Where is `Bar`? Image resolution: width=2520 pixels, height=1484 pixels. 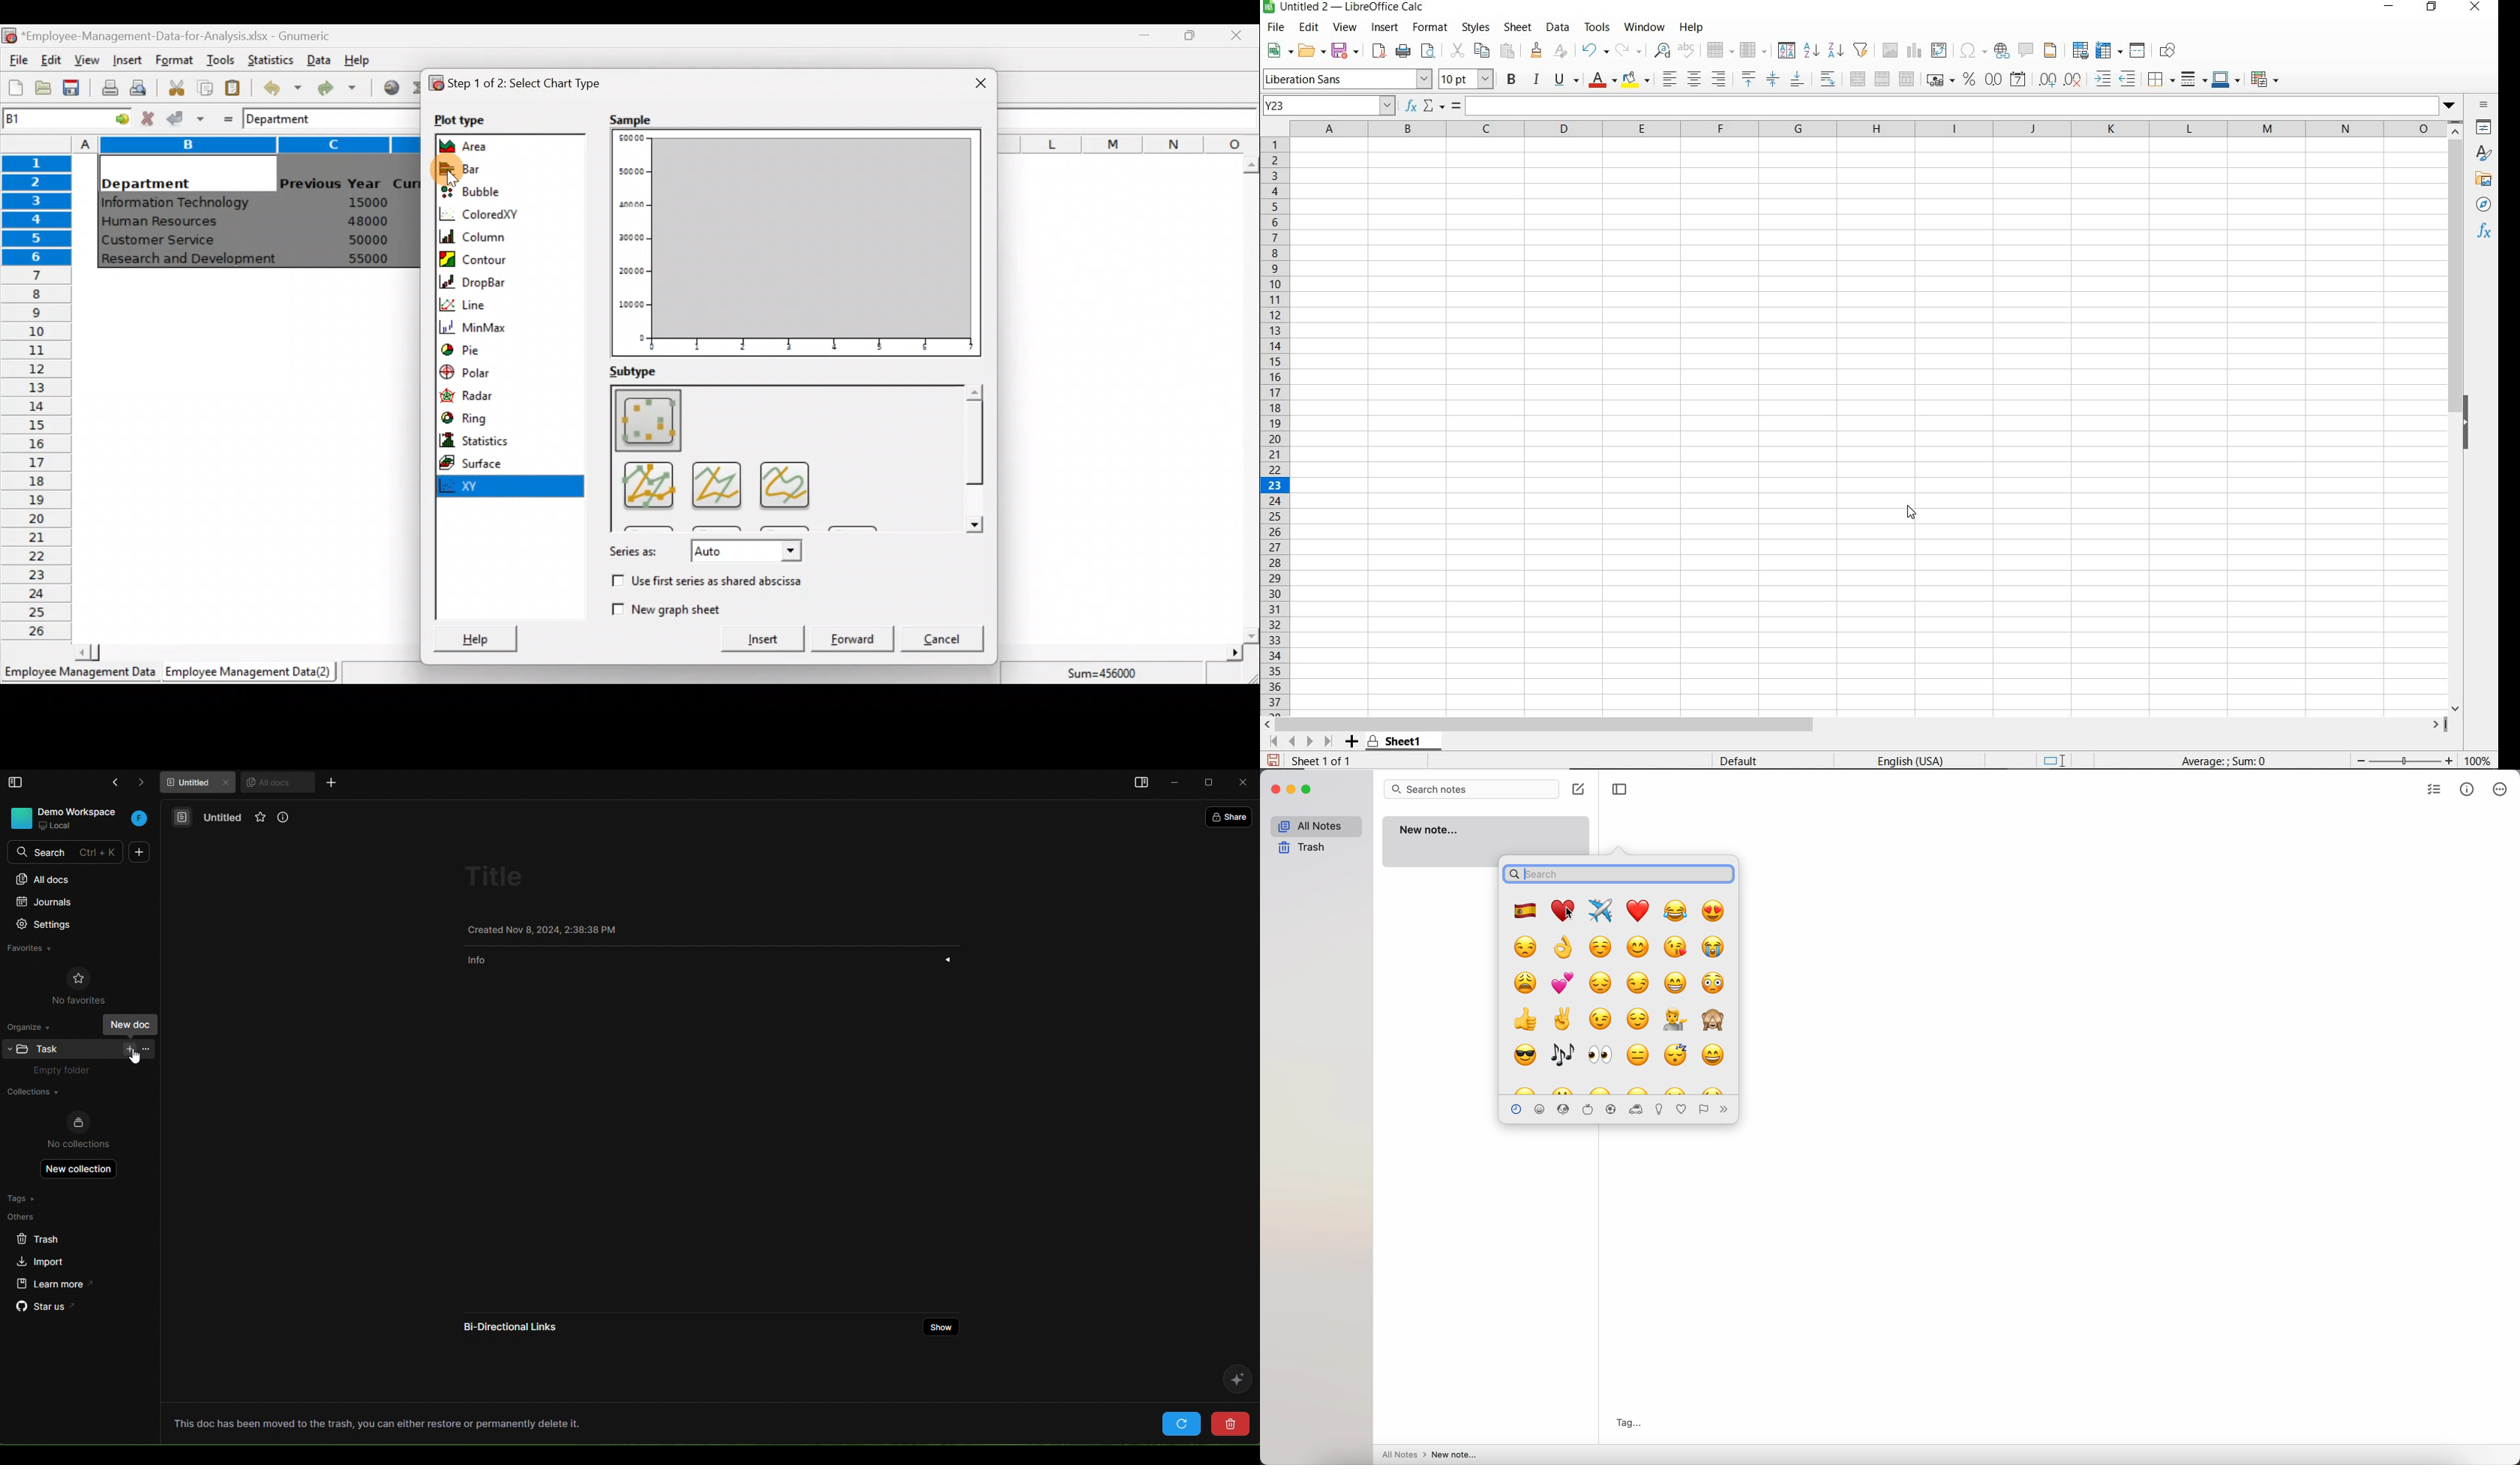
Bar is located at coordinates (489, 168).